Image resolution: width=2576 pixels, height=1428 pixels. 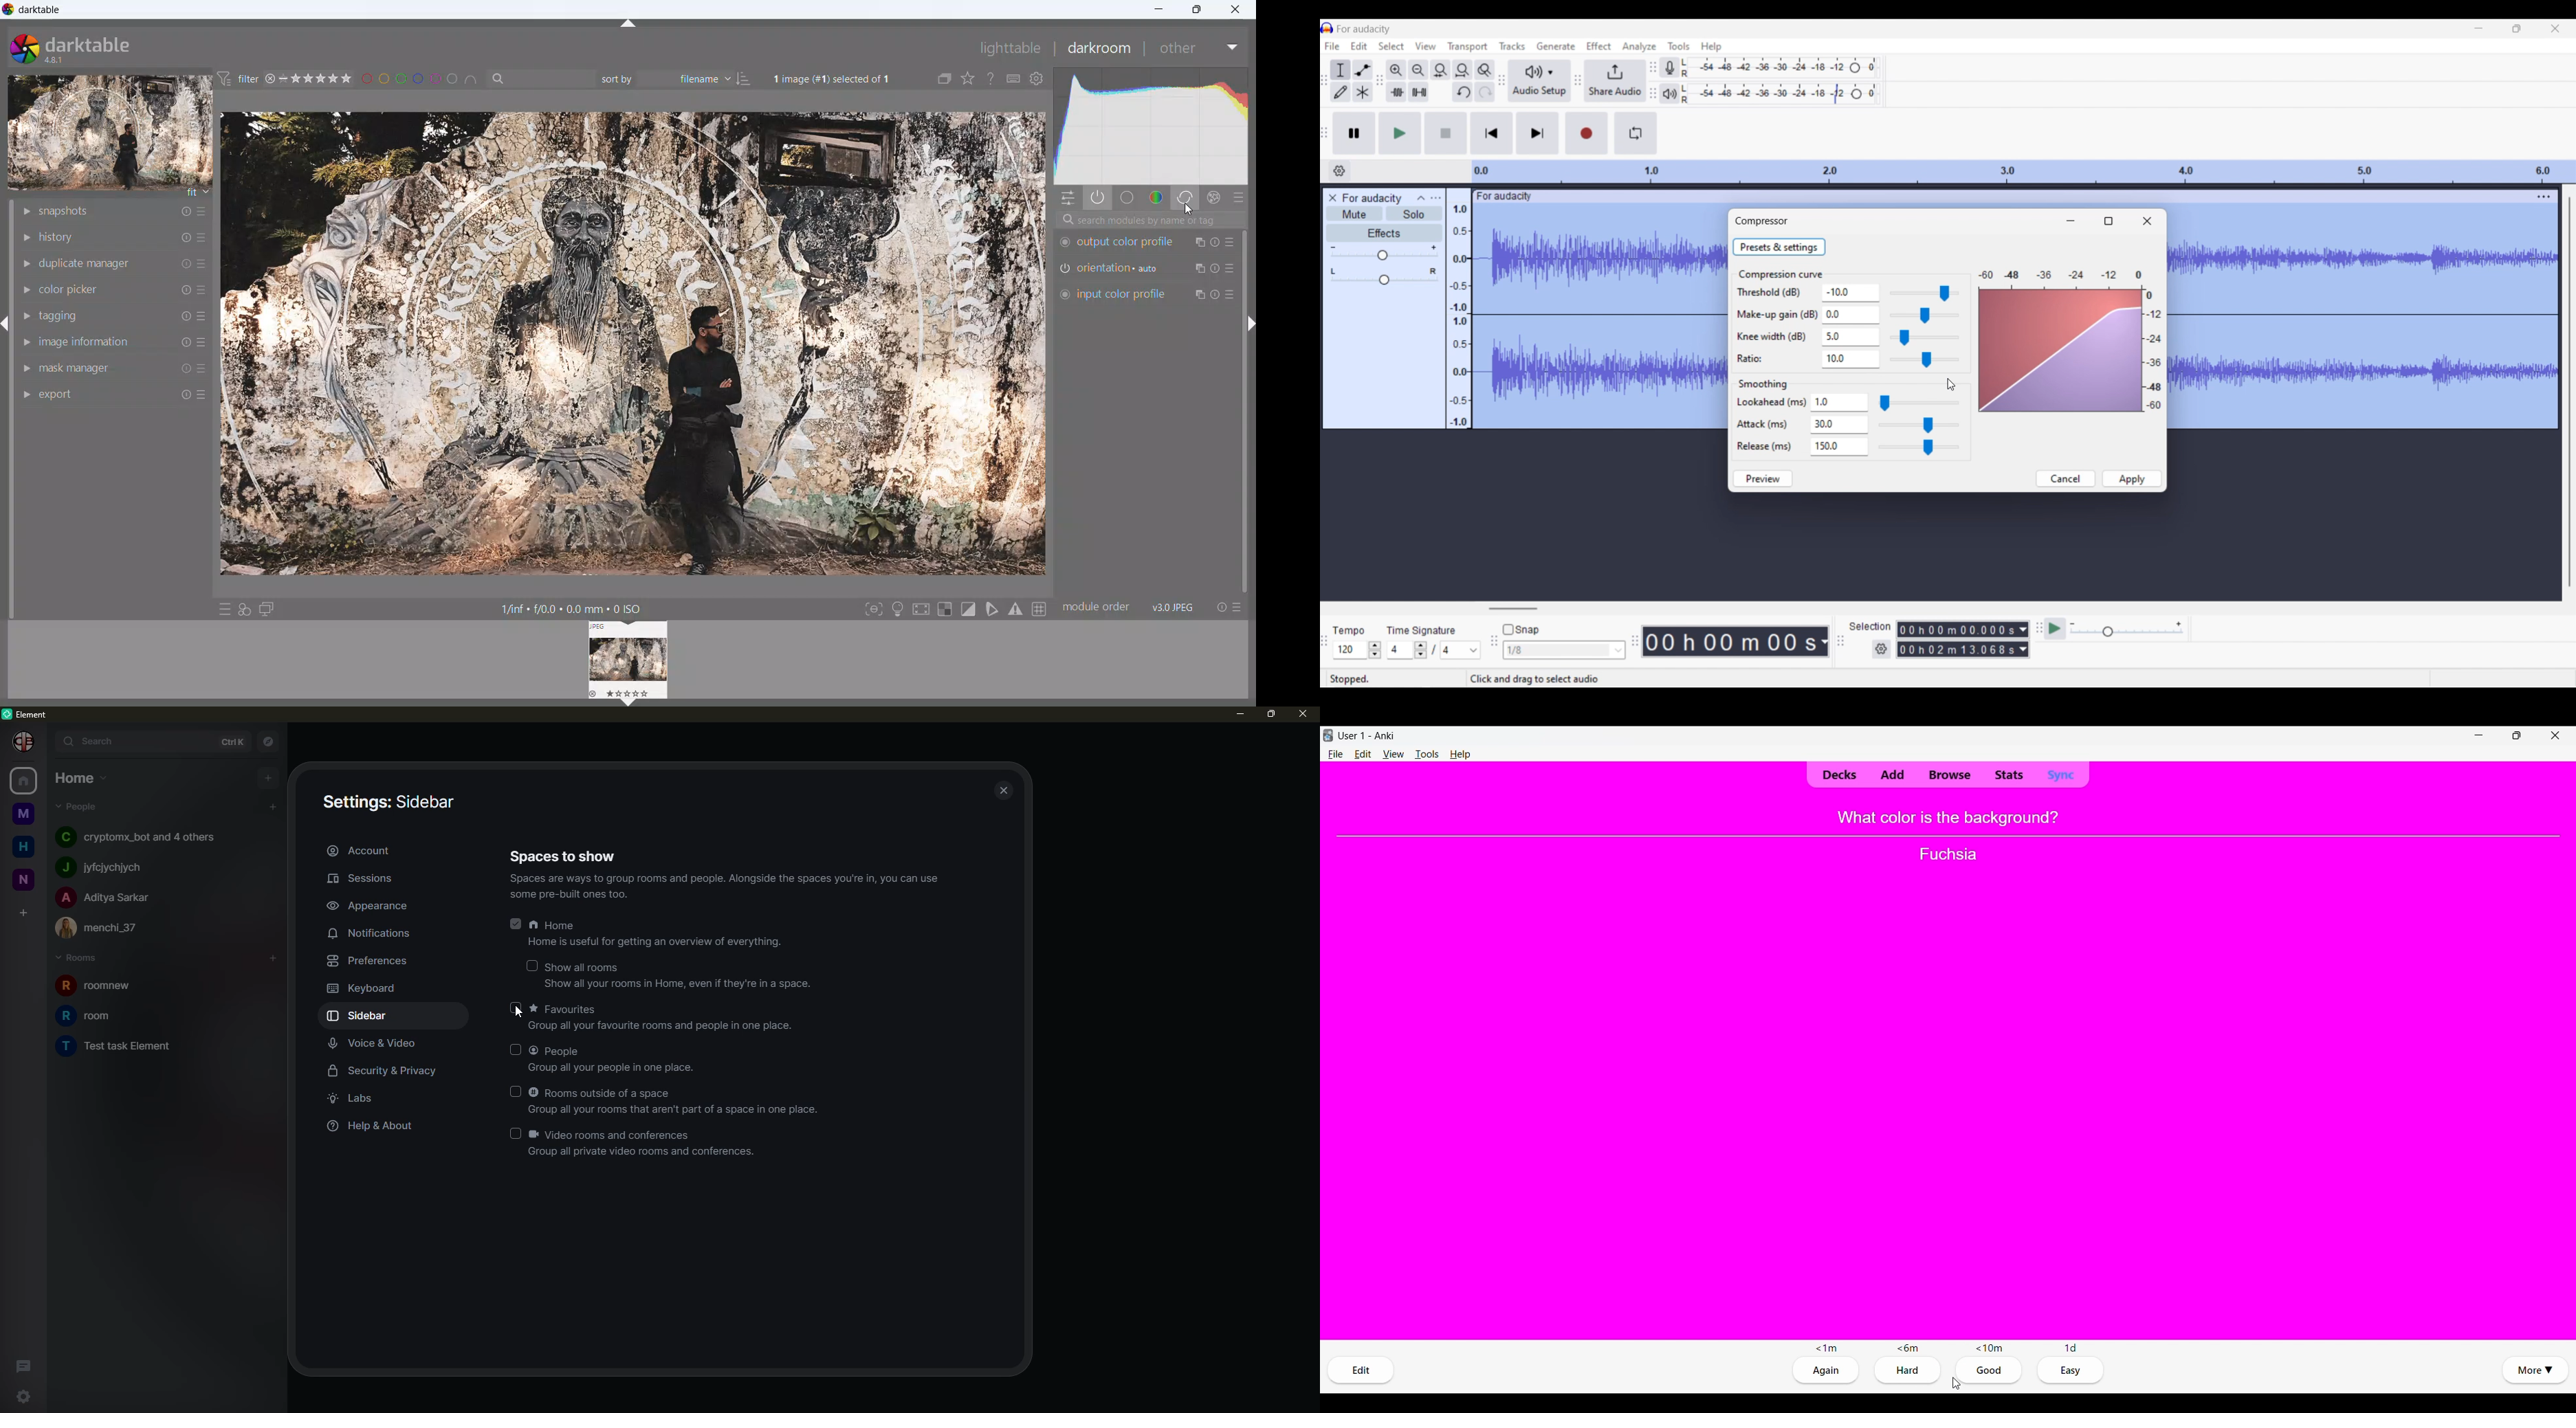 I want to click on orientation, so click(x=1122, y=268).